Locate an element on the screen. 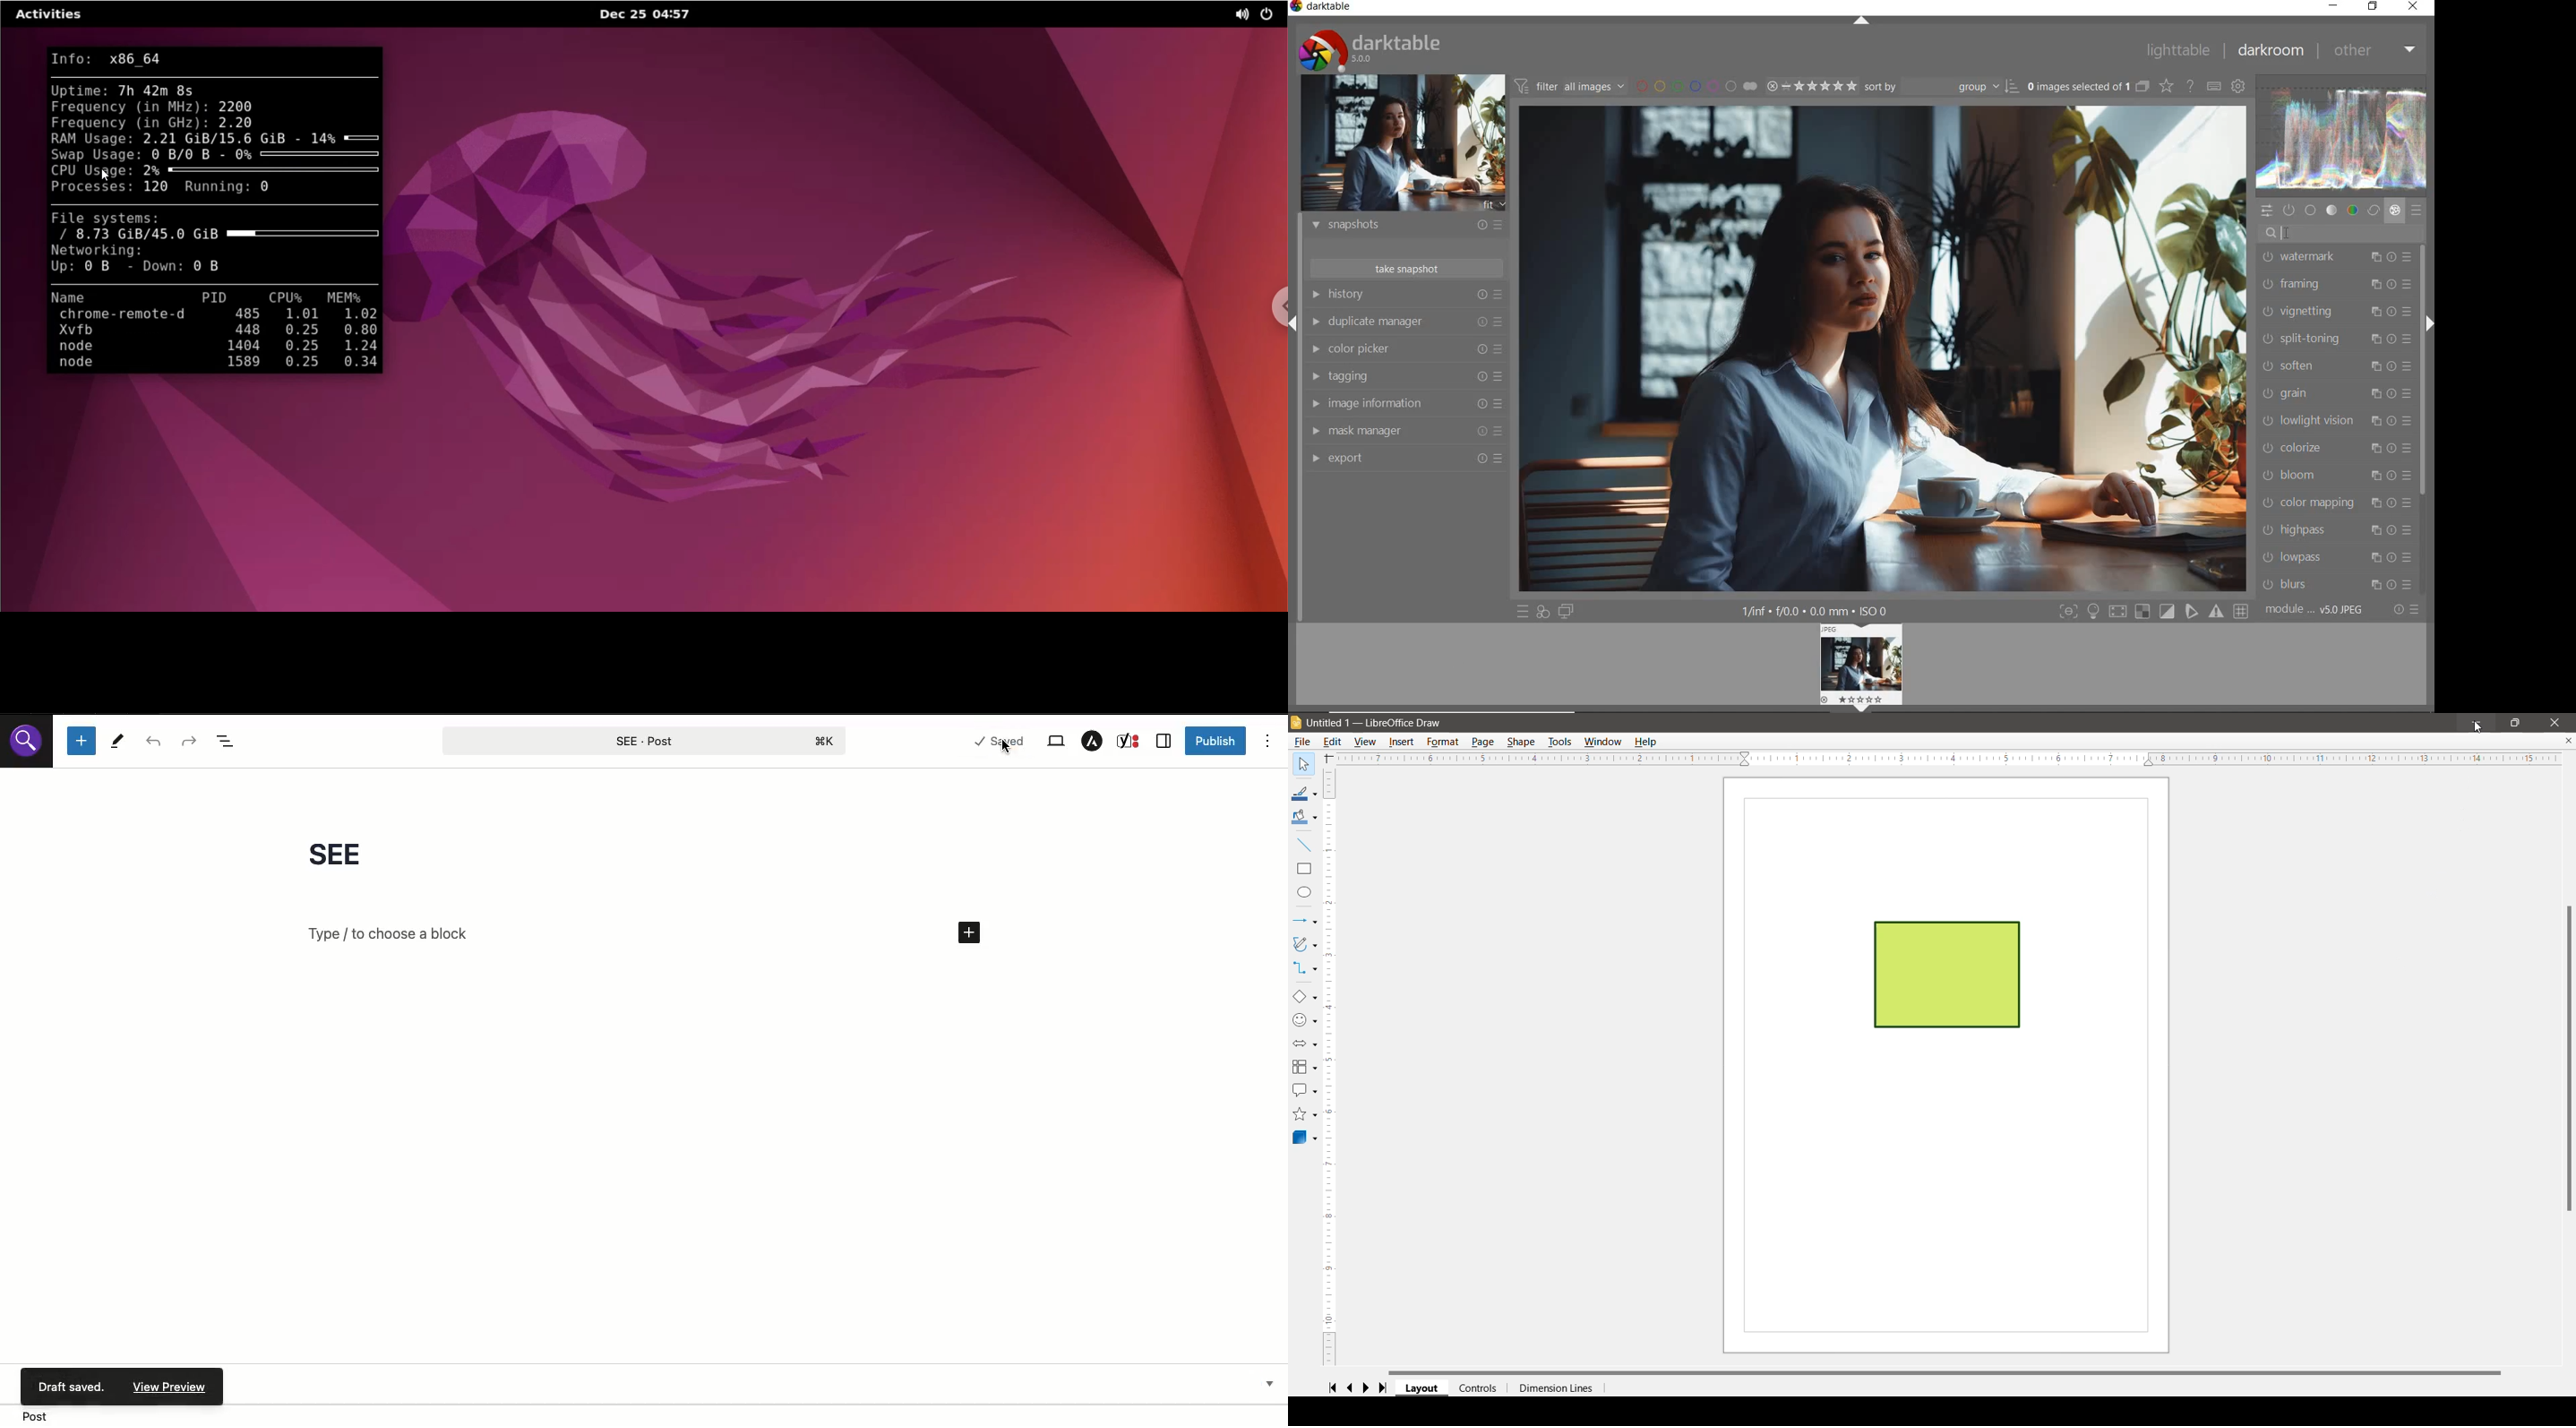  quick access for applying any of your styles is located at coordinates (1542, 613).